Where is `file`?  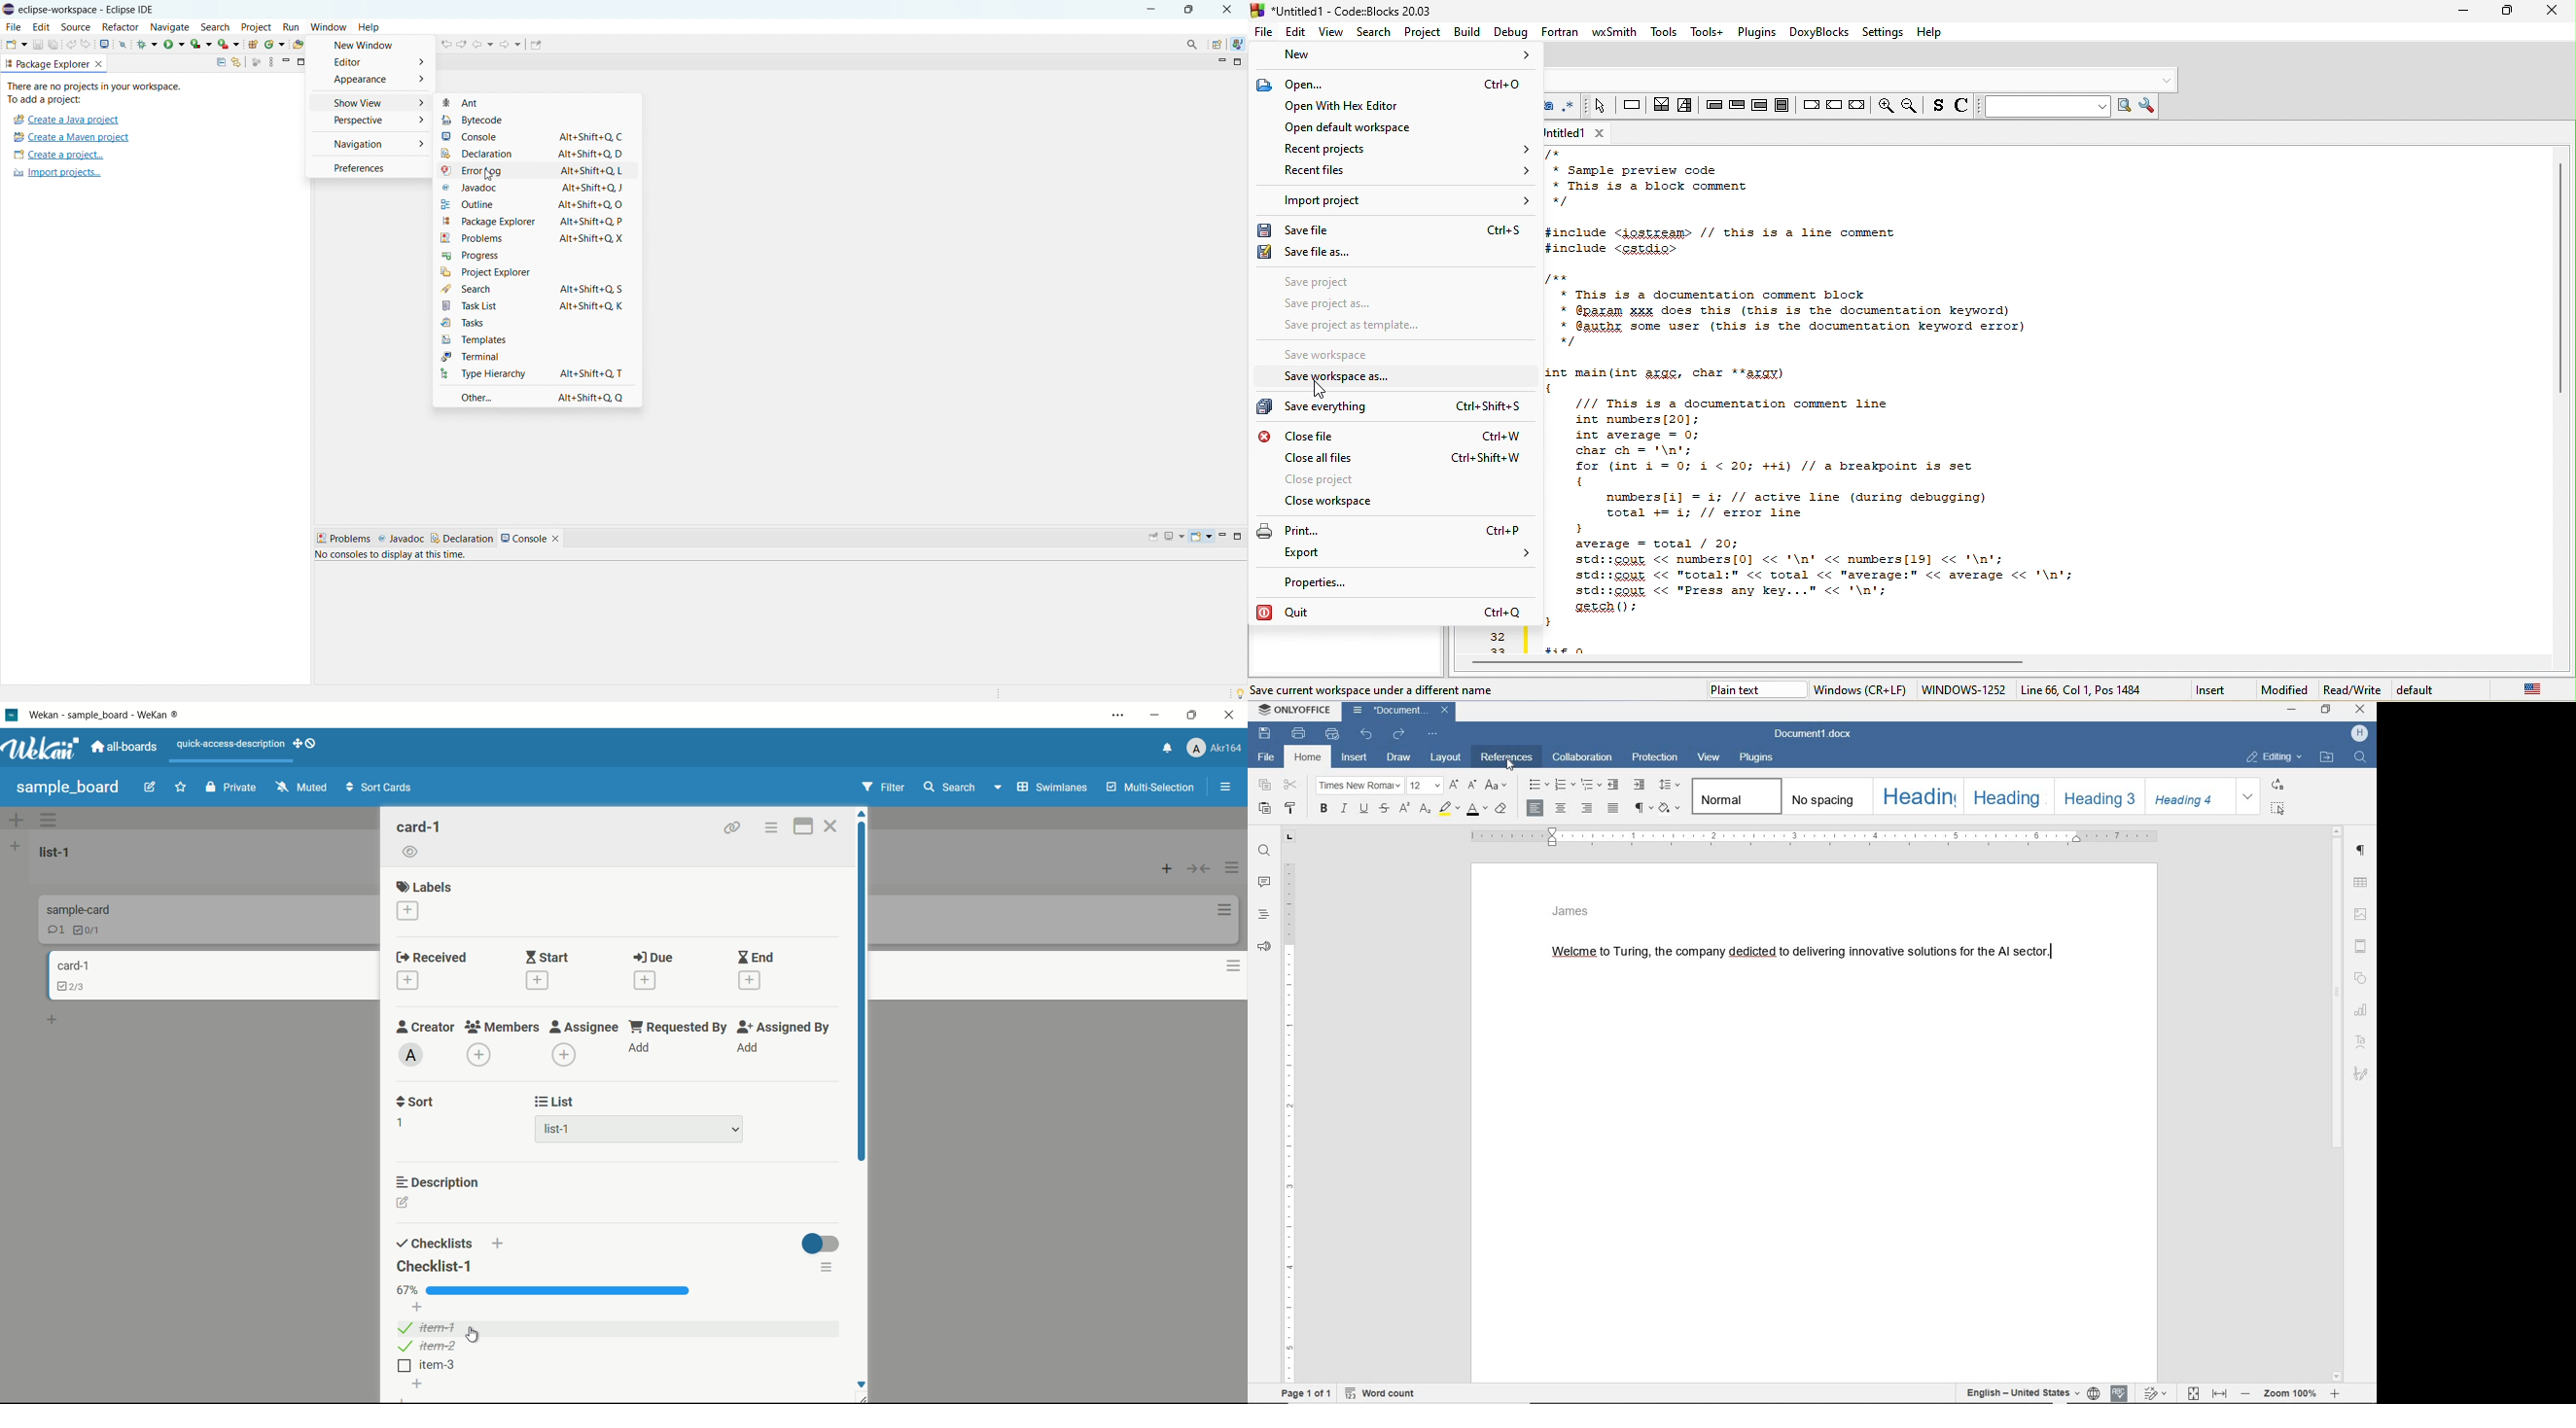
file is located at coordinates (1263, 32).